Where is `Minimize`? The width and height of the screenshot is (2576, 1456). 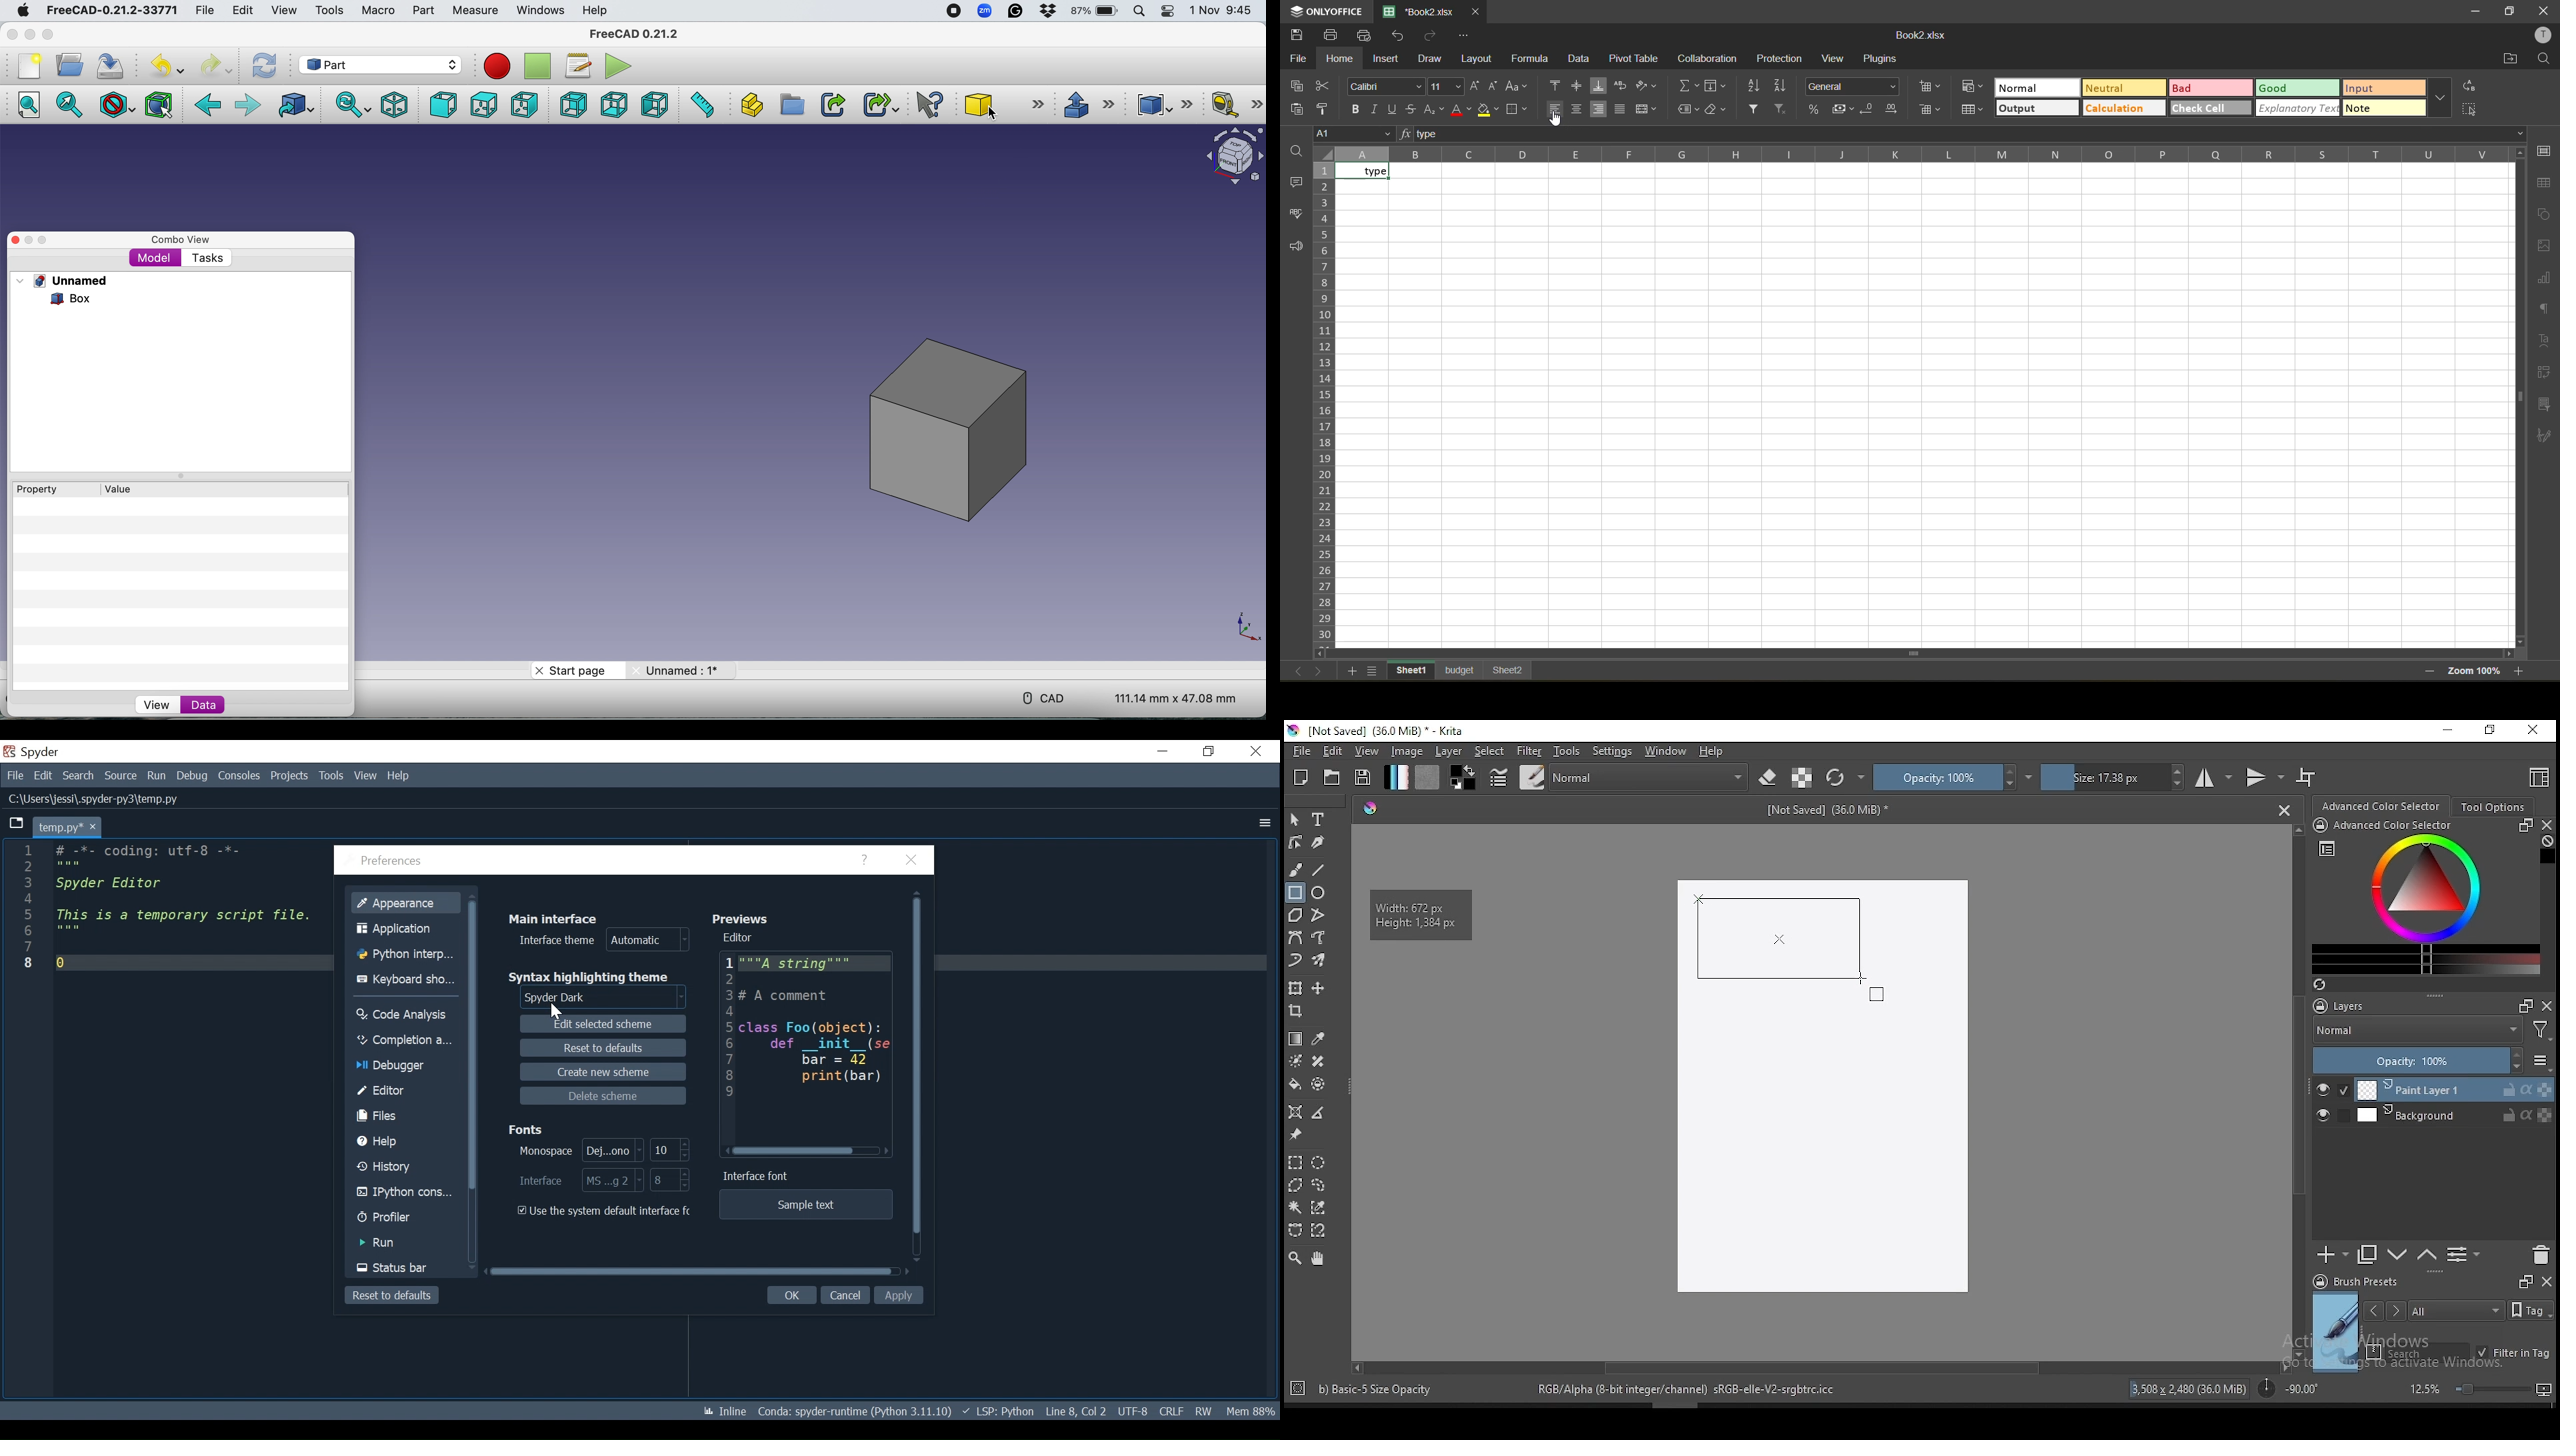
Minimize is located at coordinates (1163, 752).